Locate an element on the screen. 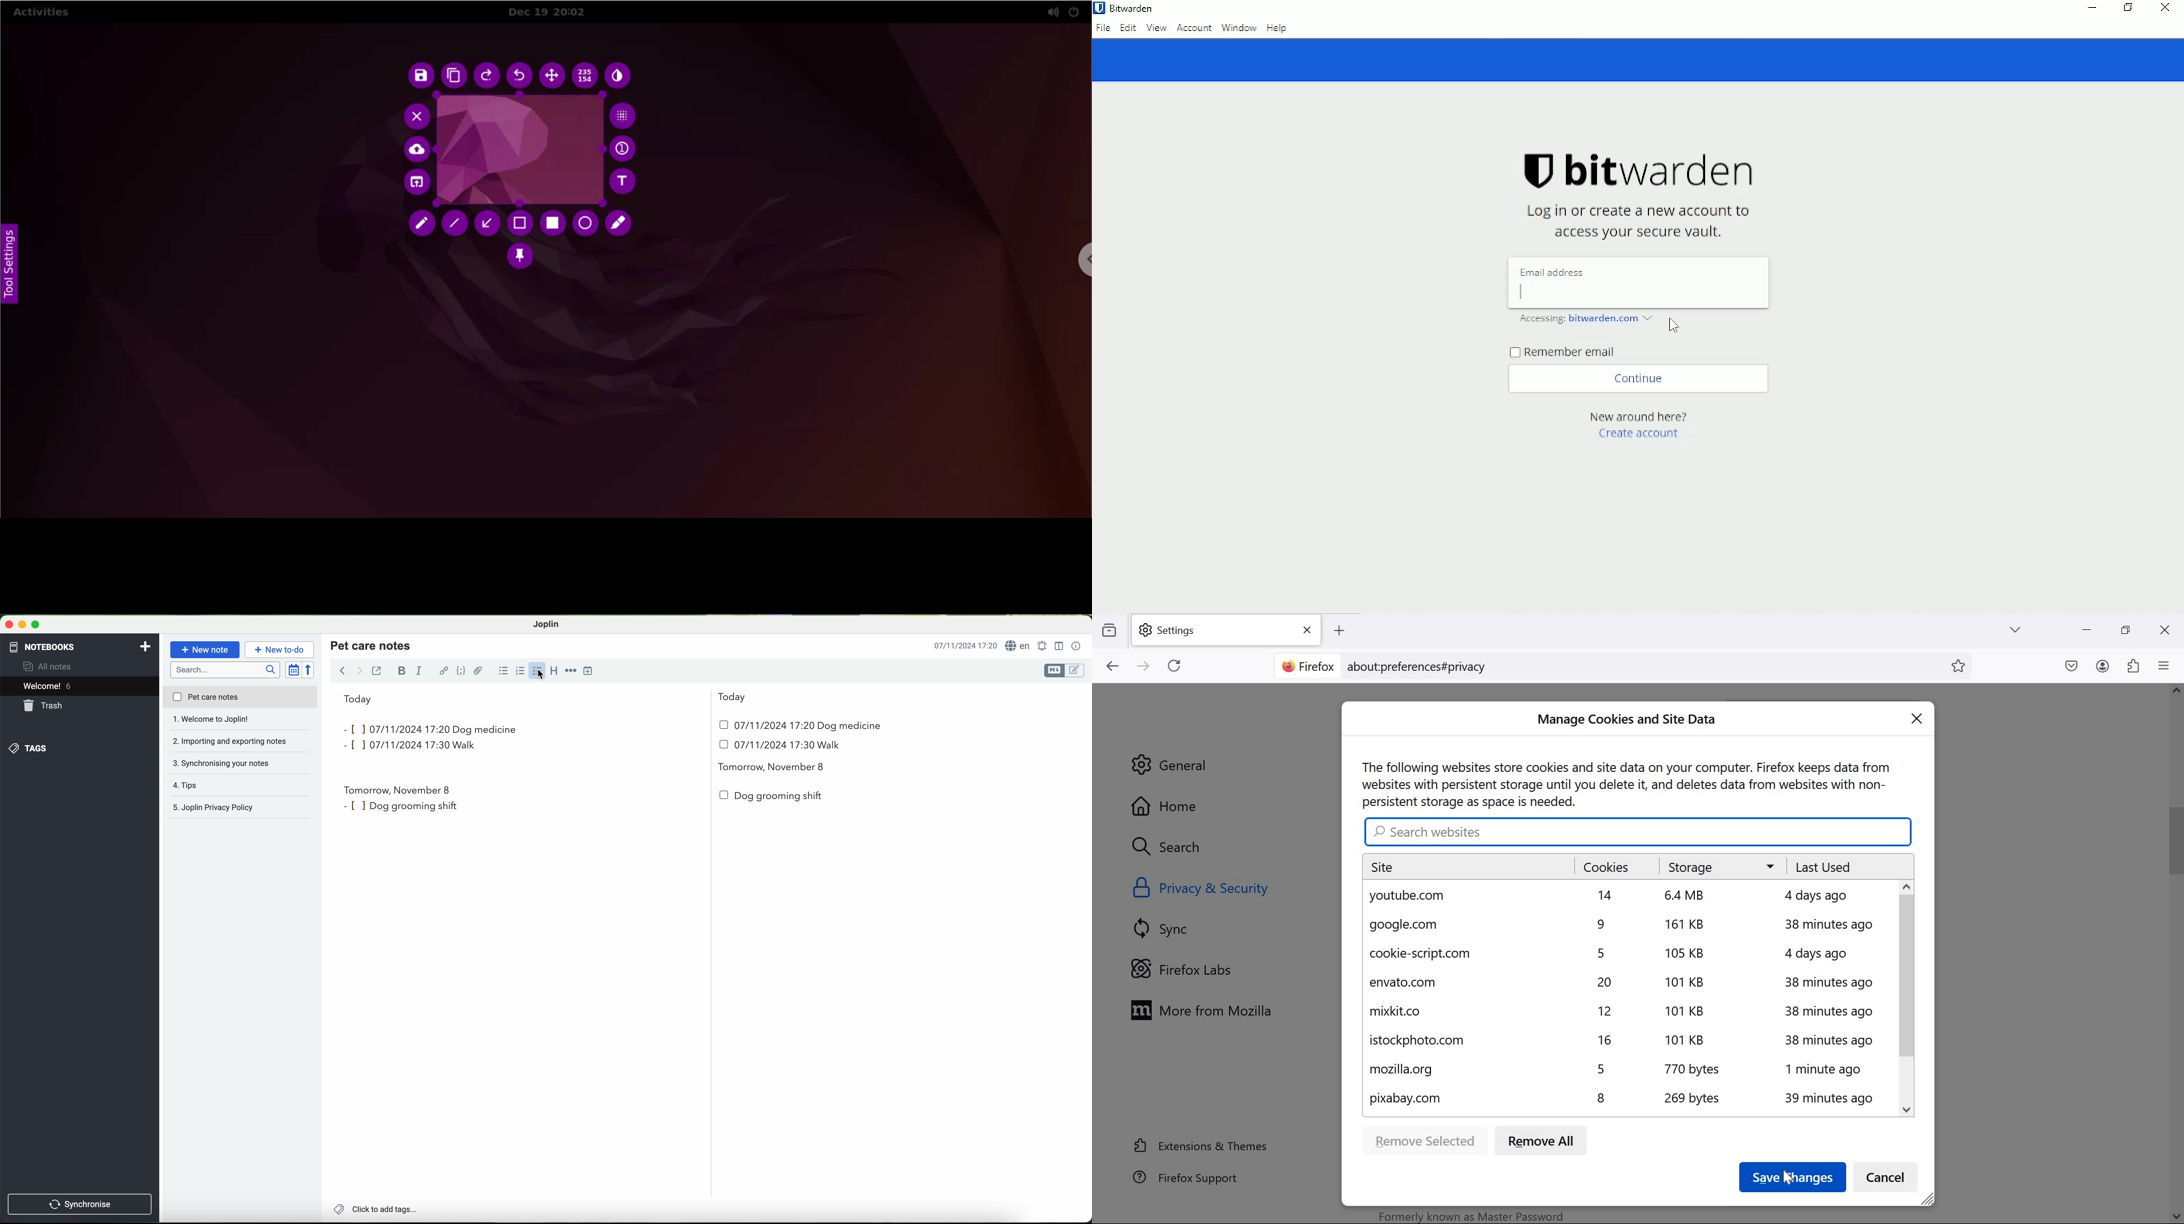  toggle sort order field is located at coordinates (294, 671).